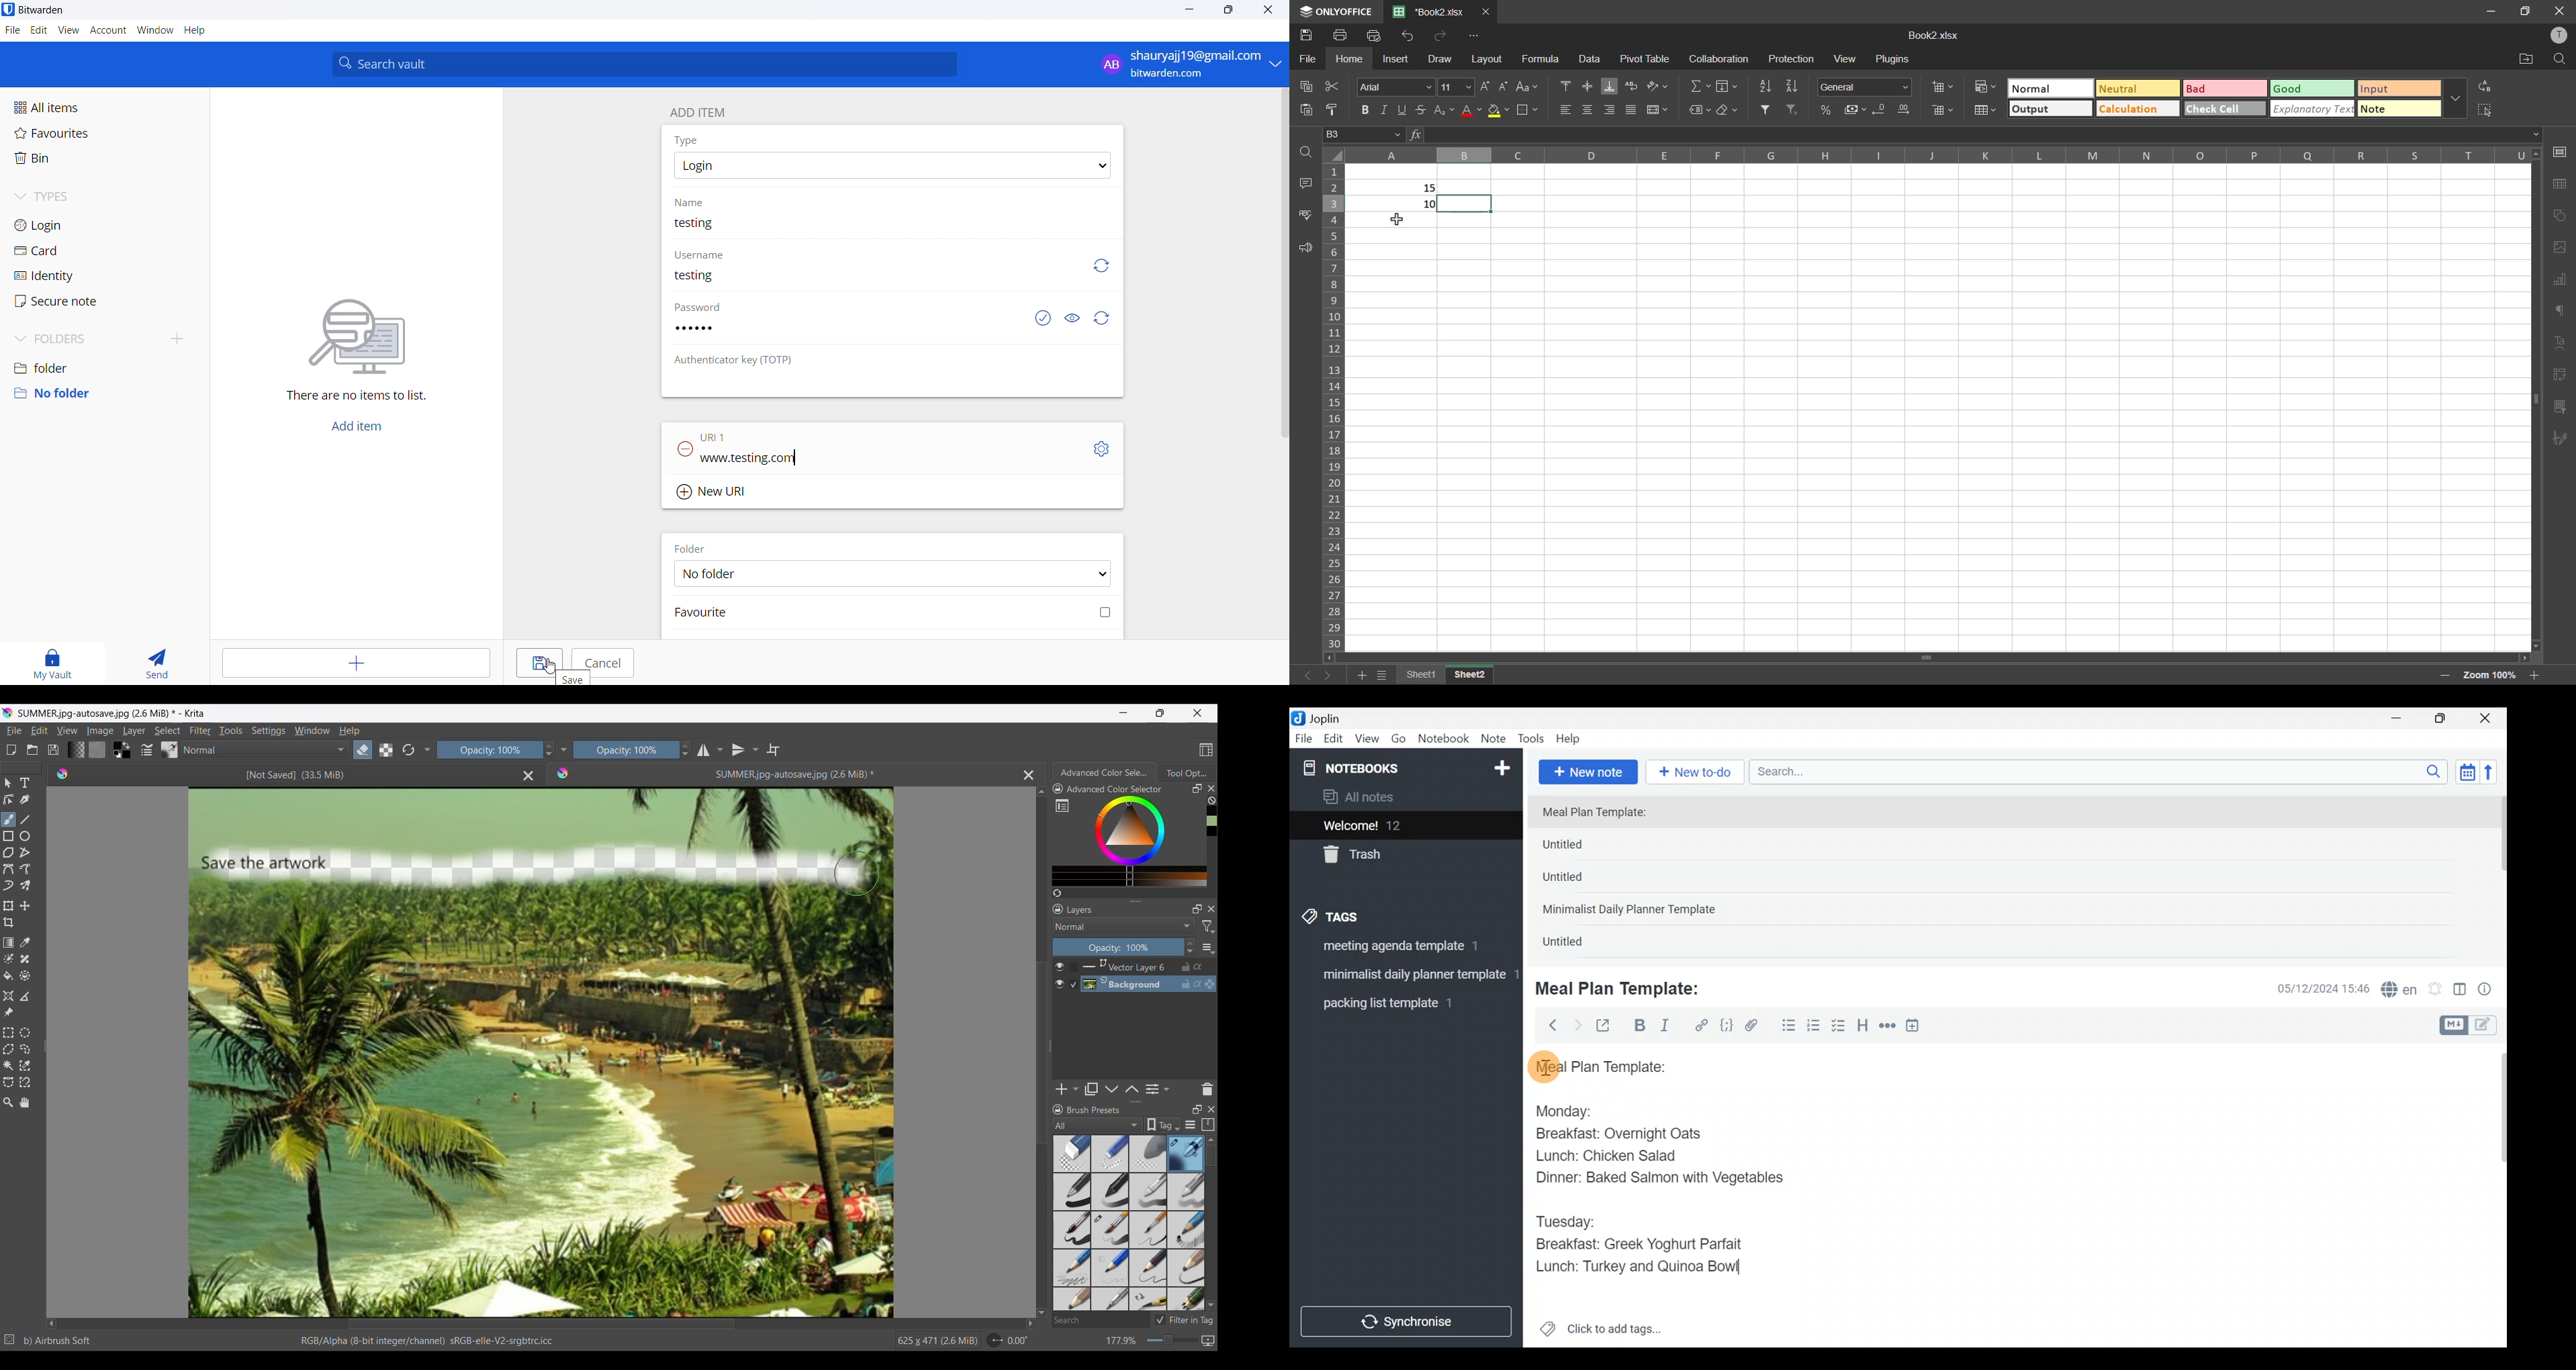 Image resolution: width=2576 pixels, height=1372 pixels. What do you see at coordinates (25, 820) in the screenshot?
I see `Line tool` at bounding box center [25, 820].